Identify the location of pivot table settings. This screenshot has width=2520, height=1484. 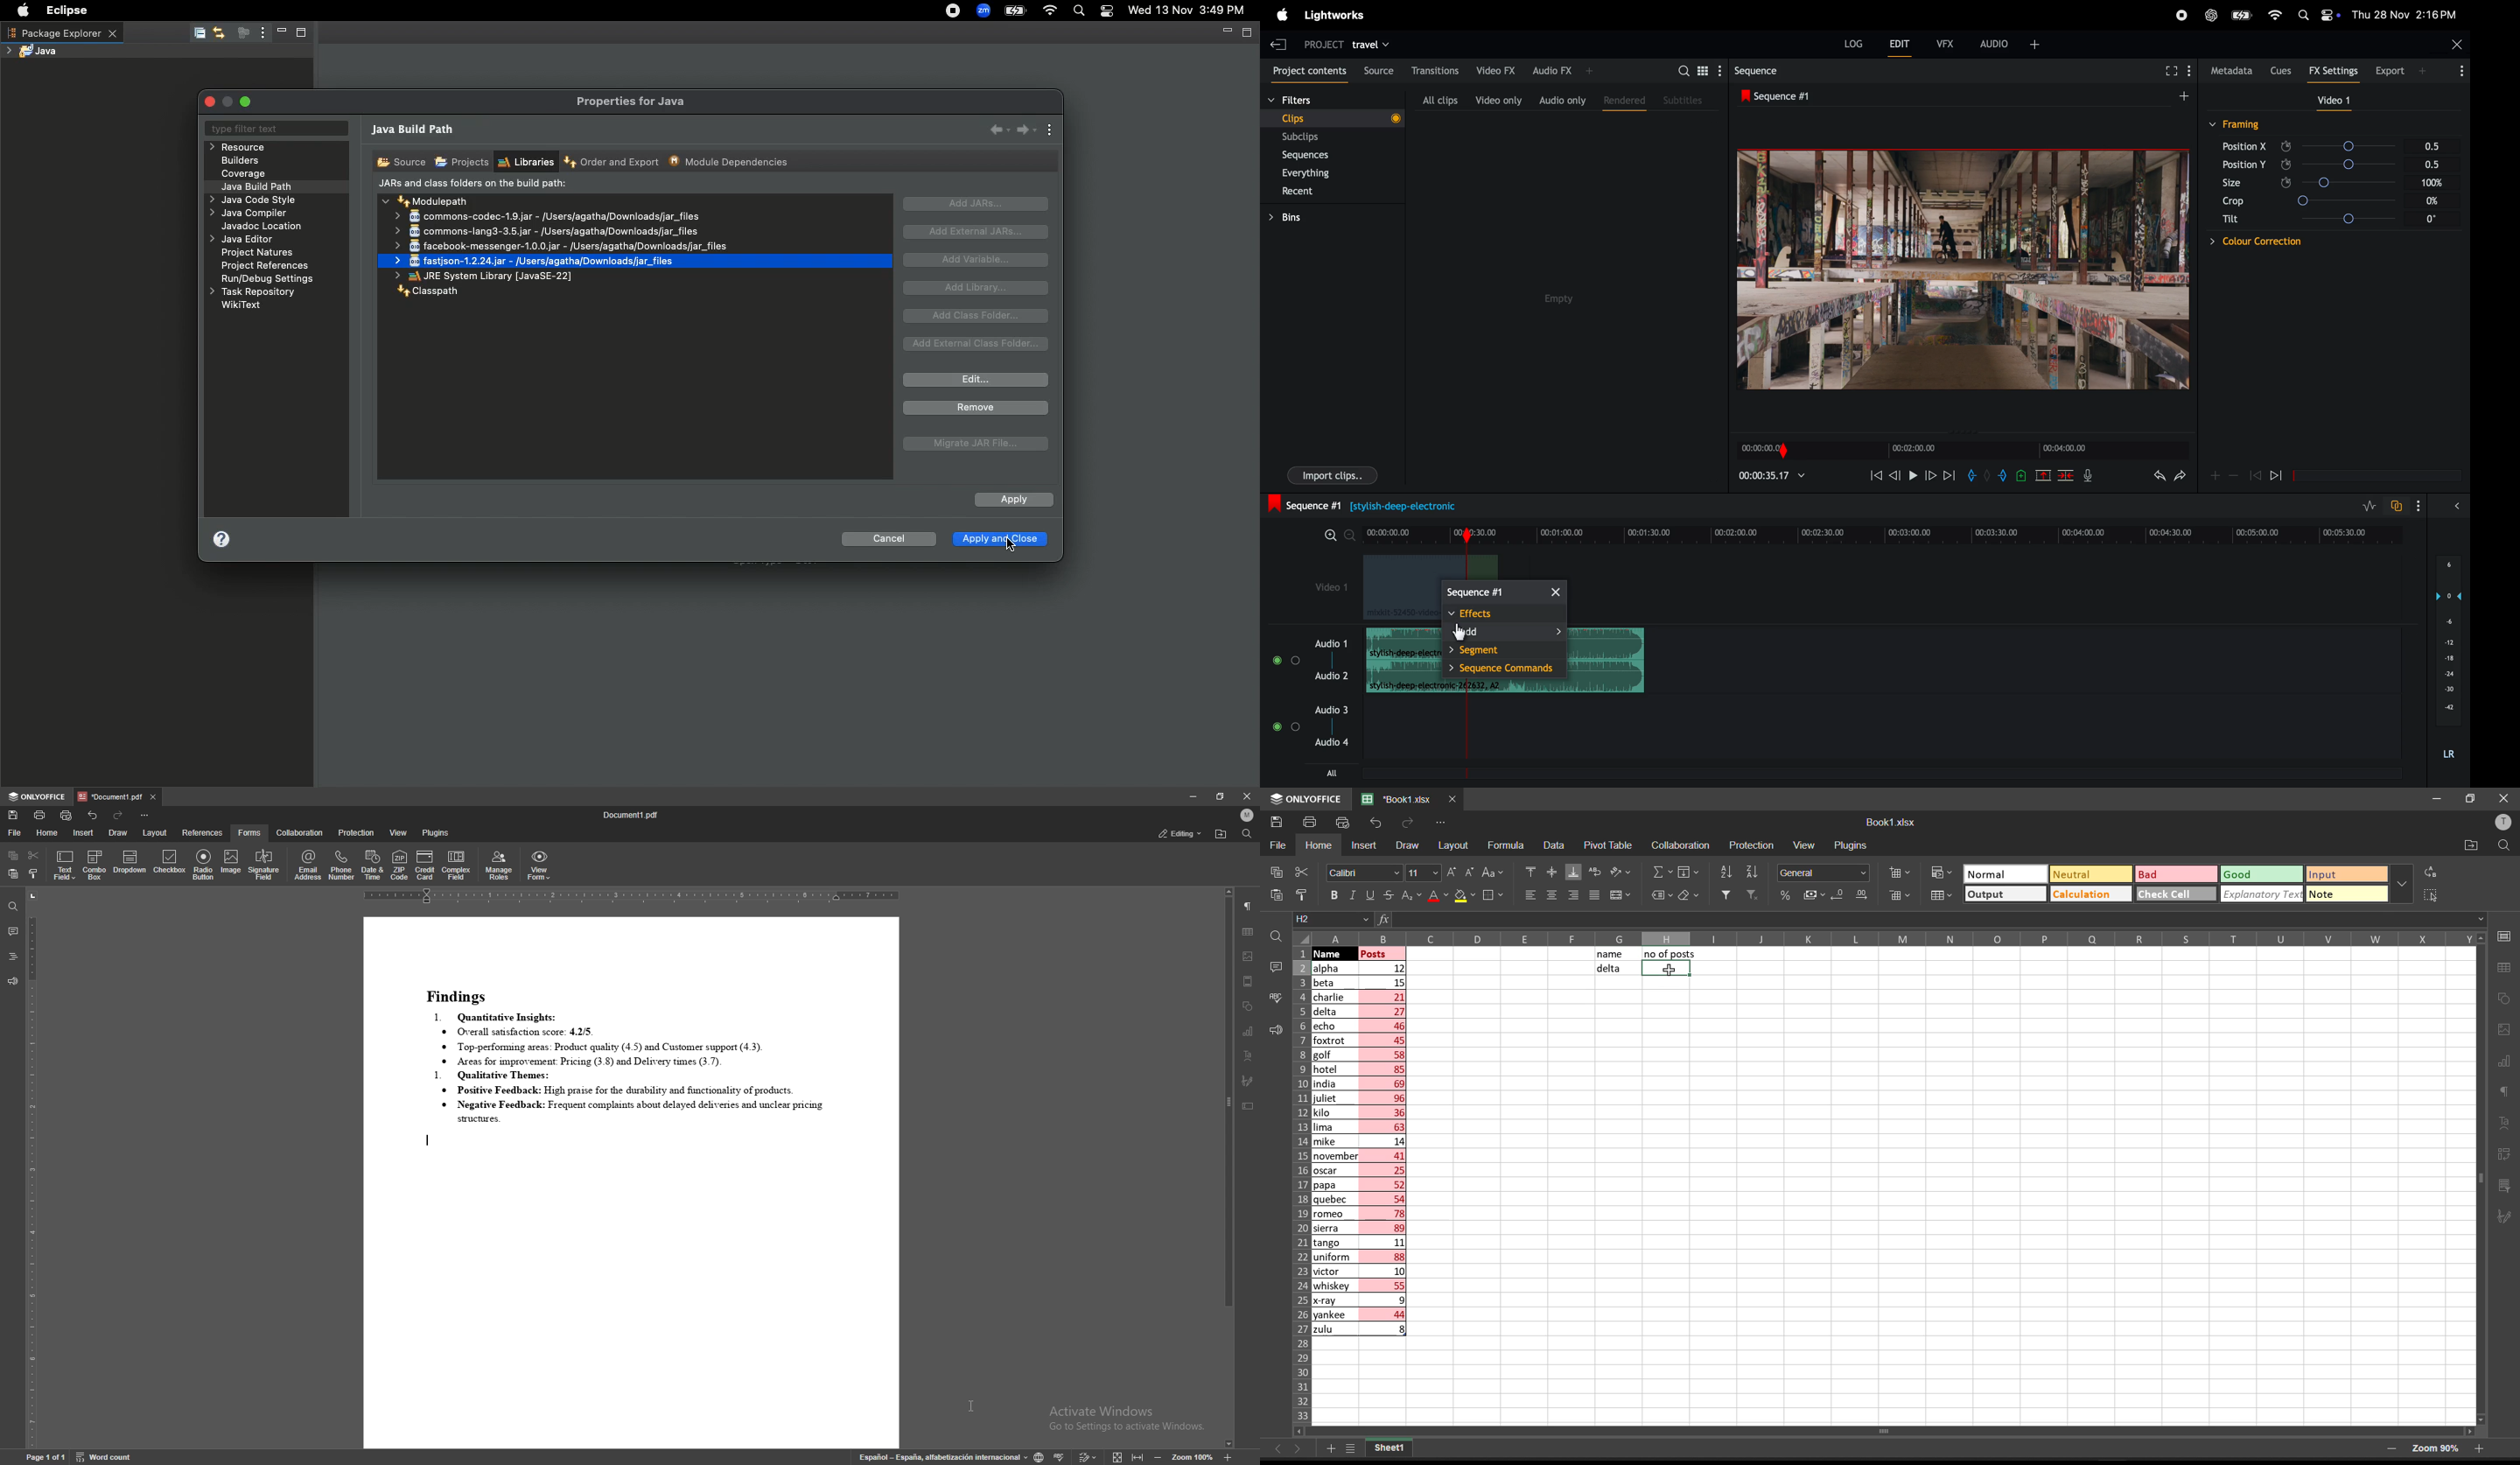
(2508, 1154).